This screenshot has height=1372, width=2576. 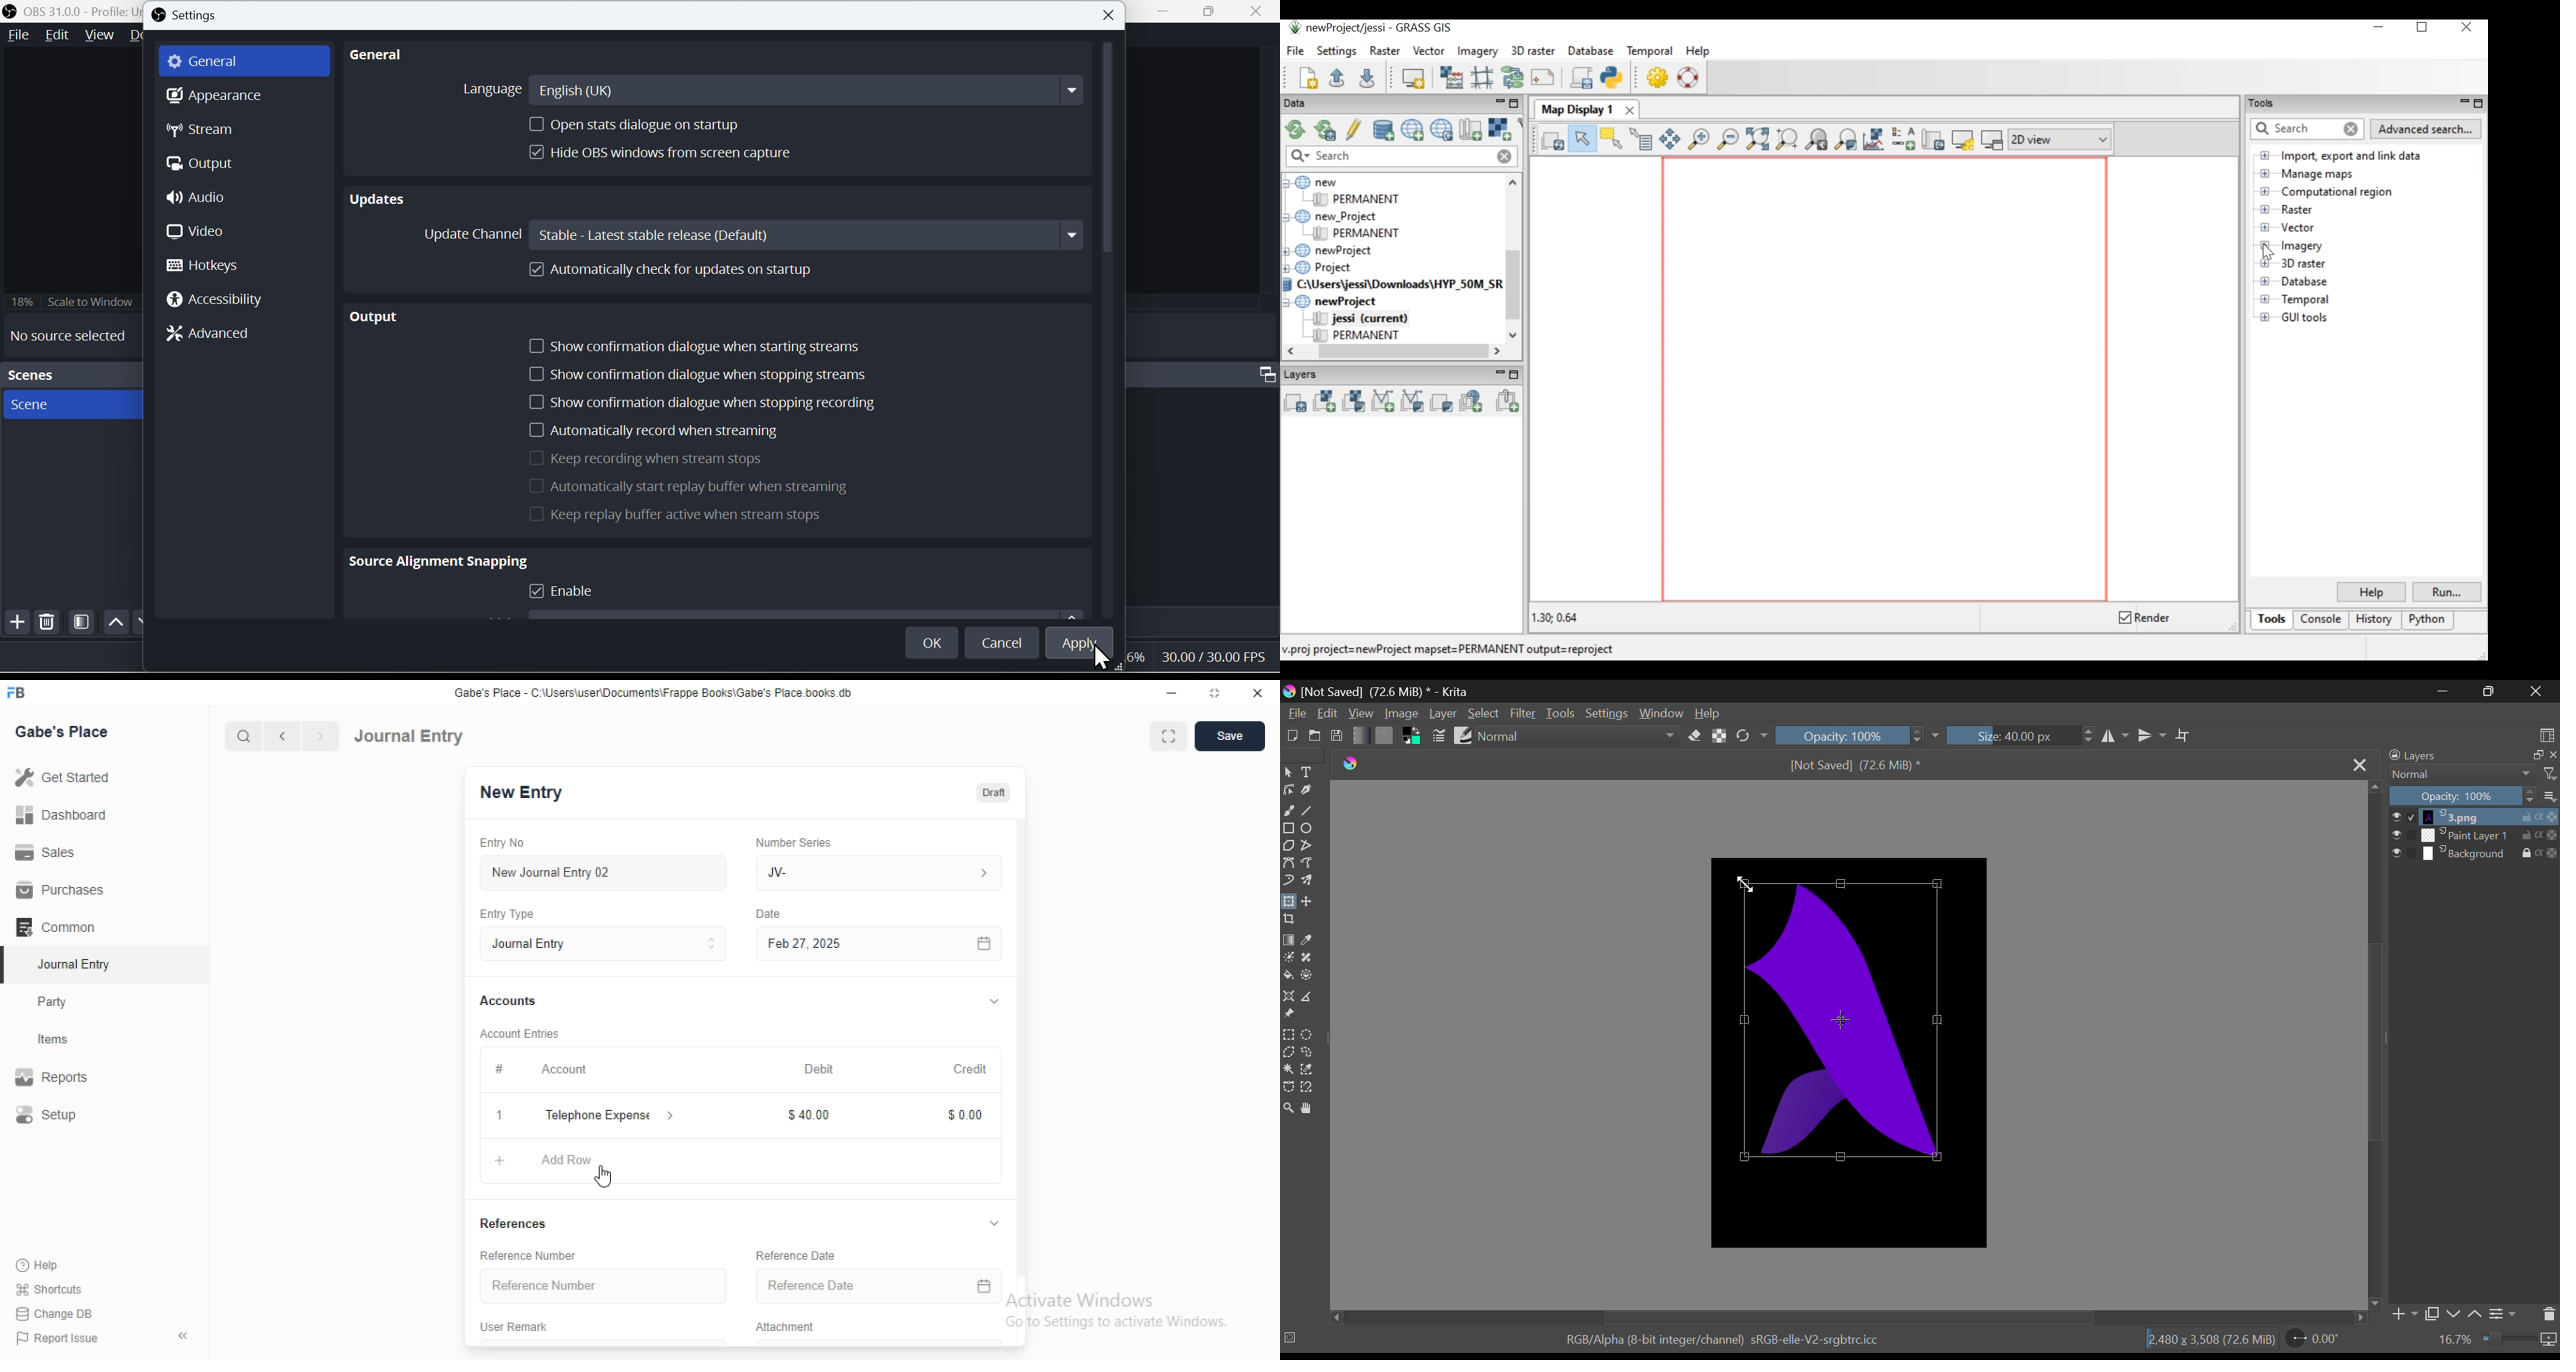 I want to click on Journal Entry, so click(x=412, y=735).